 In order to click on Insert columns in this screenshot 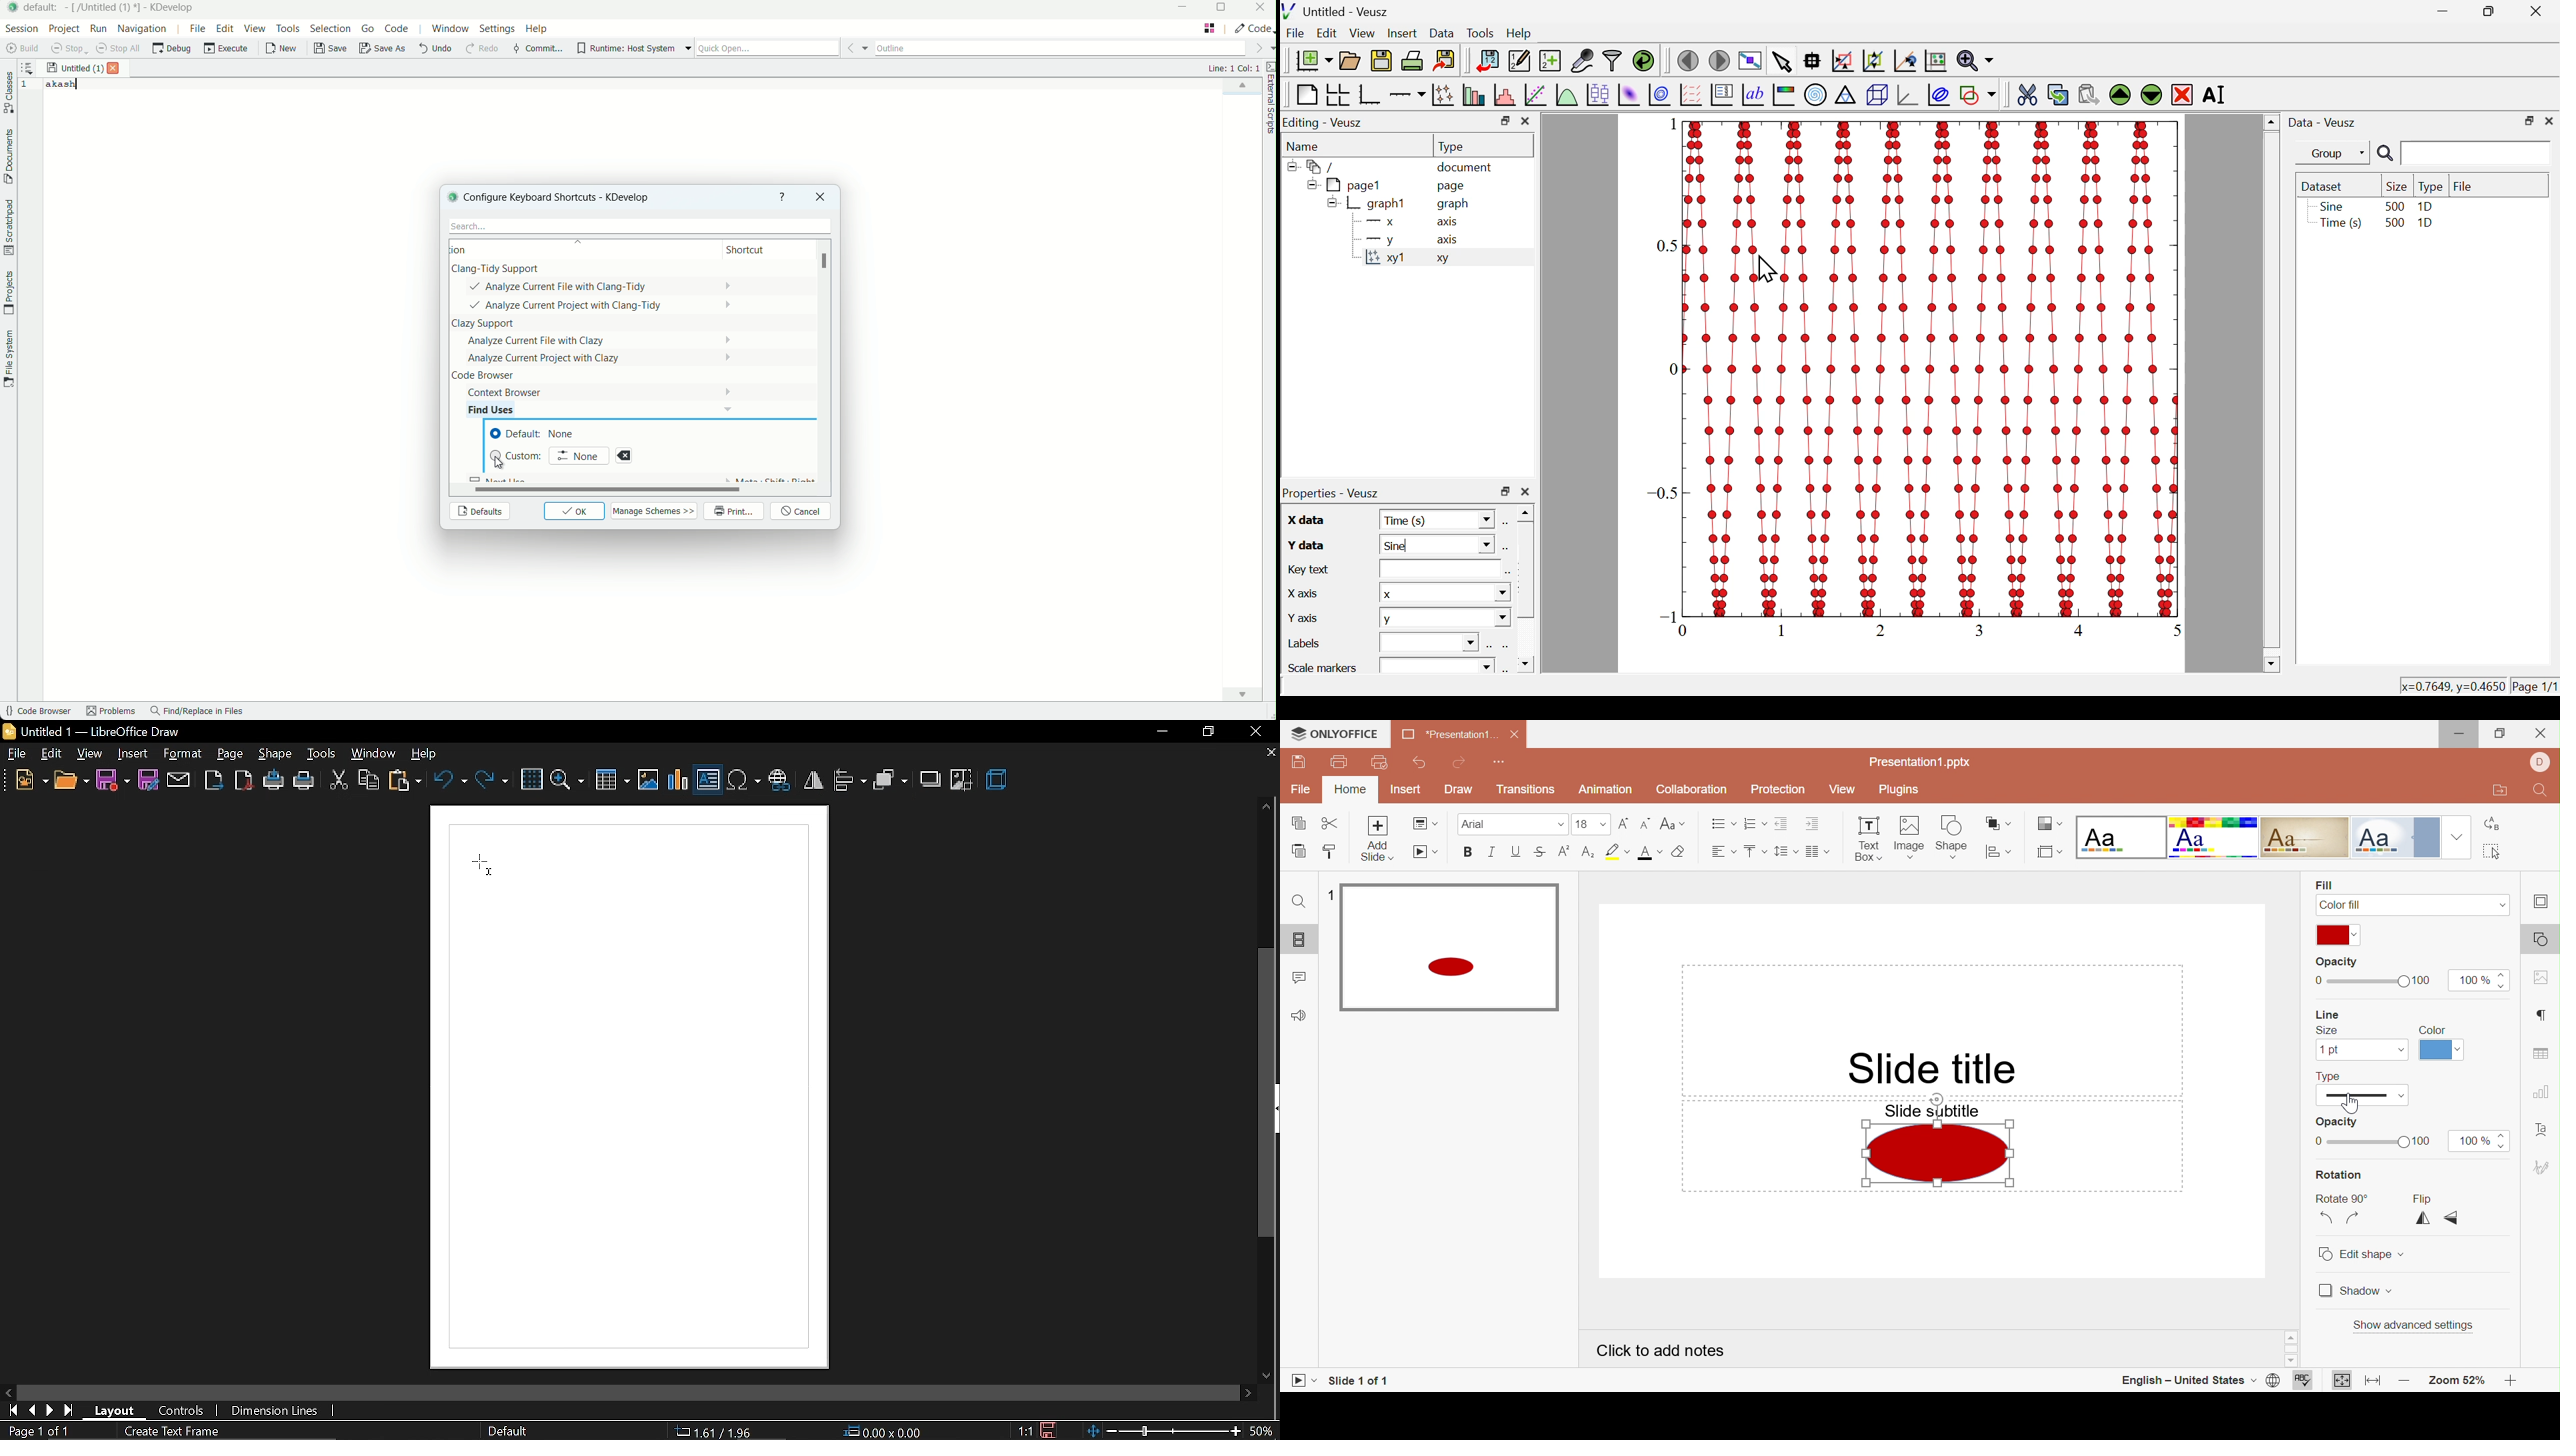, I will do `click(1819, 852)`.